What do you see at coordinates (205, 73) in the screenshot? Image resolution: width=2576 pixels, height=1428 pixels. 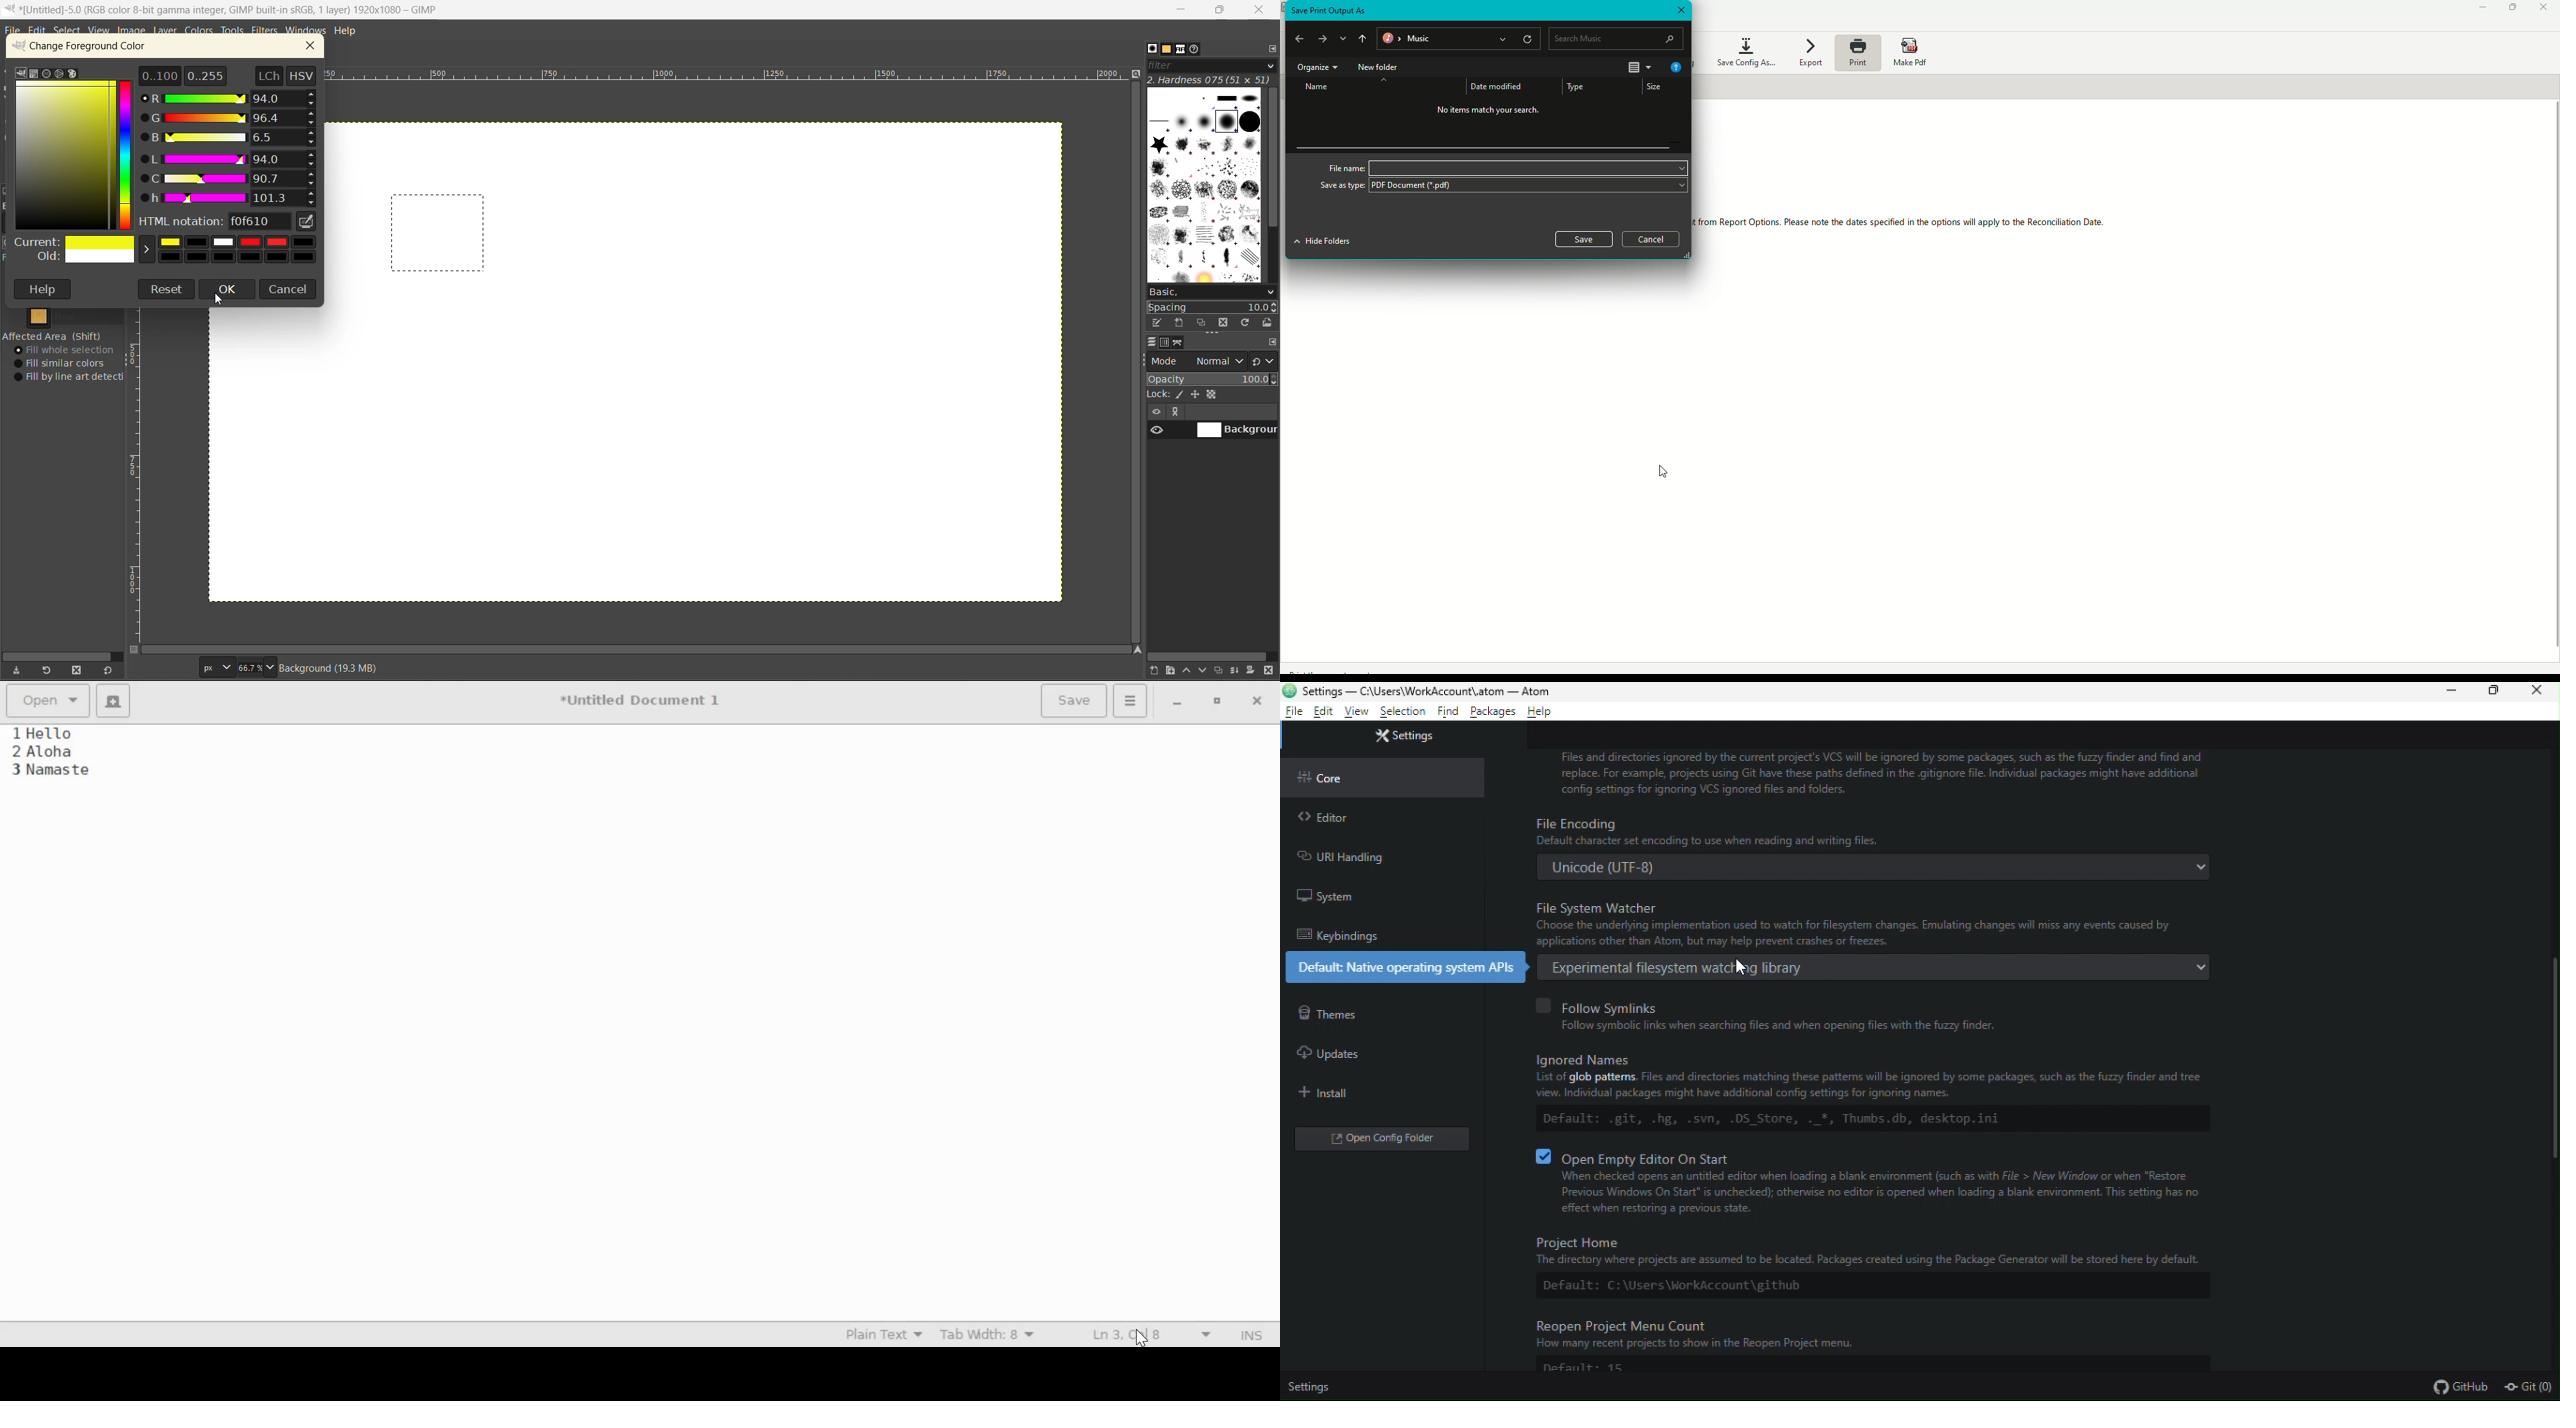 I see `0.255` at bounding box center [205, 73].